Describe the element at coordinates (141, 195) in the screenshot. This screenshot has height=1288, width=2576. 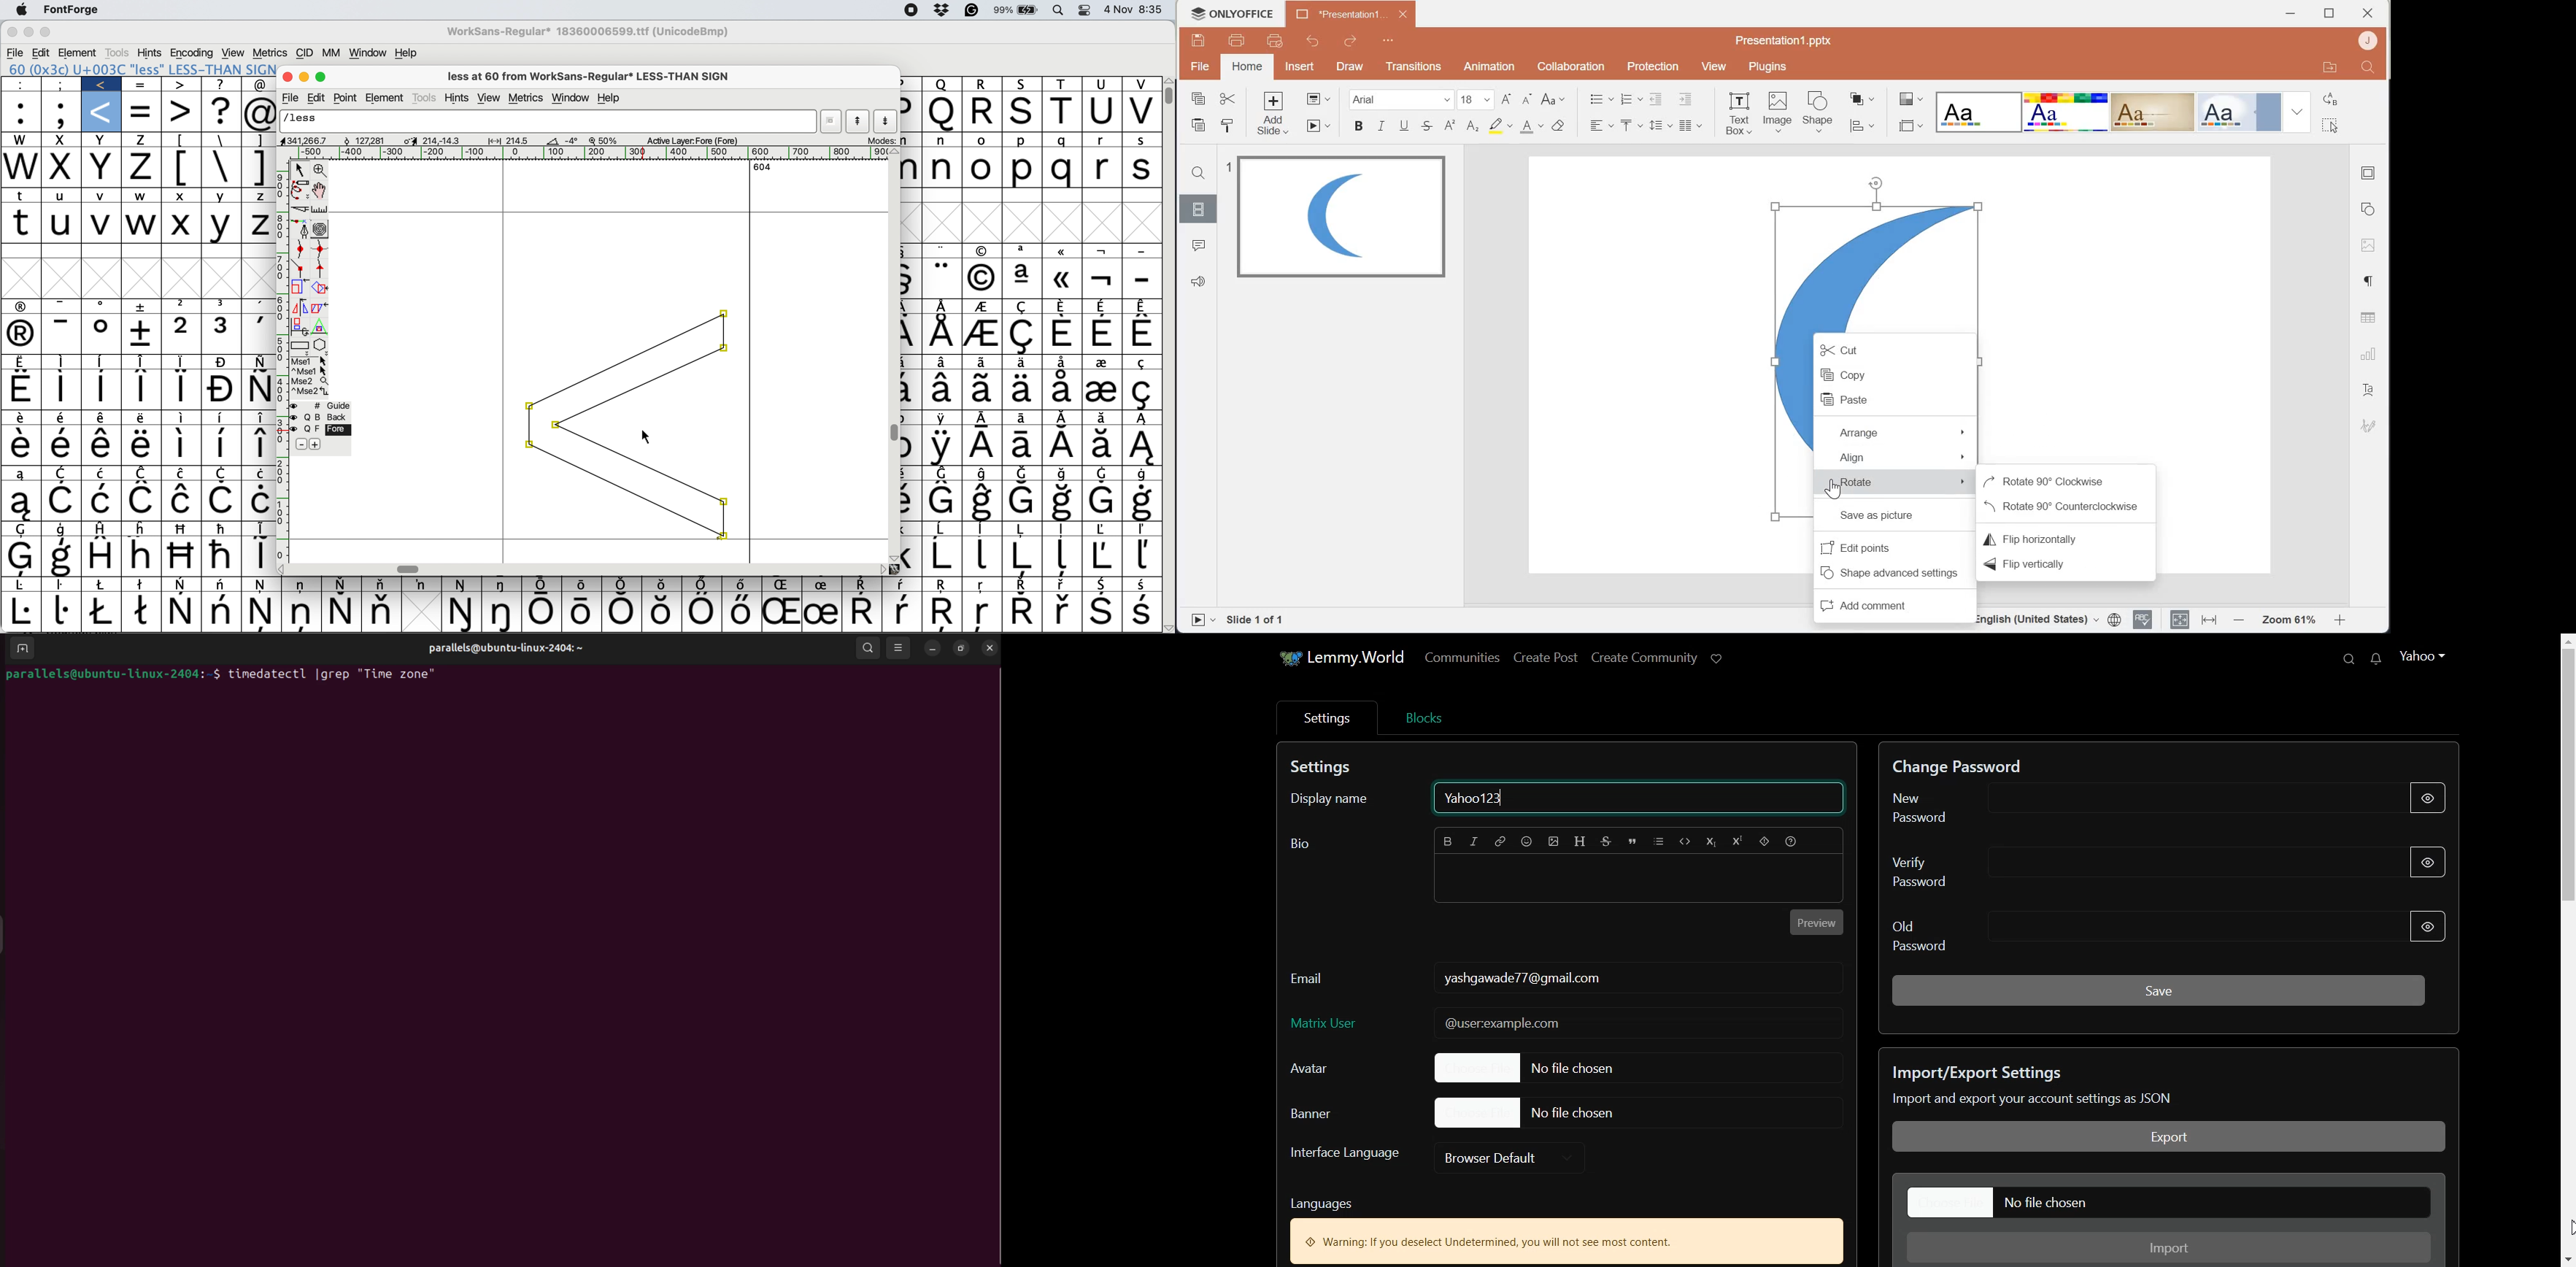
I see `w` at that location.